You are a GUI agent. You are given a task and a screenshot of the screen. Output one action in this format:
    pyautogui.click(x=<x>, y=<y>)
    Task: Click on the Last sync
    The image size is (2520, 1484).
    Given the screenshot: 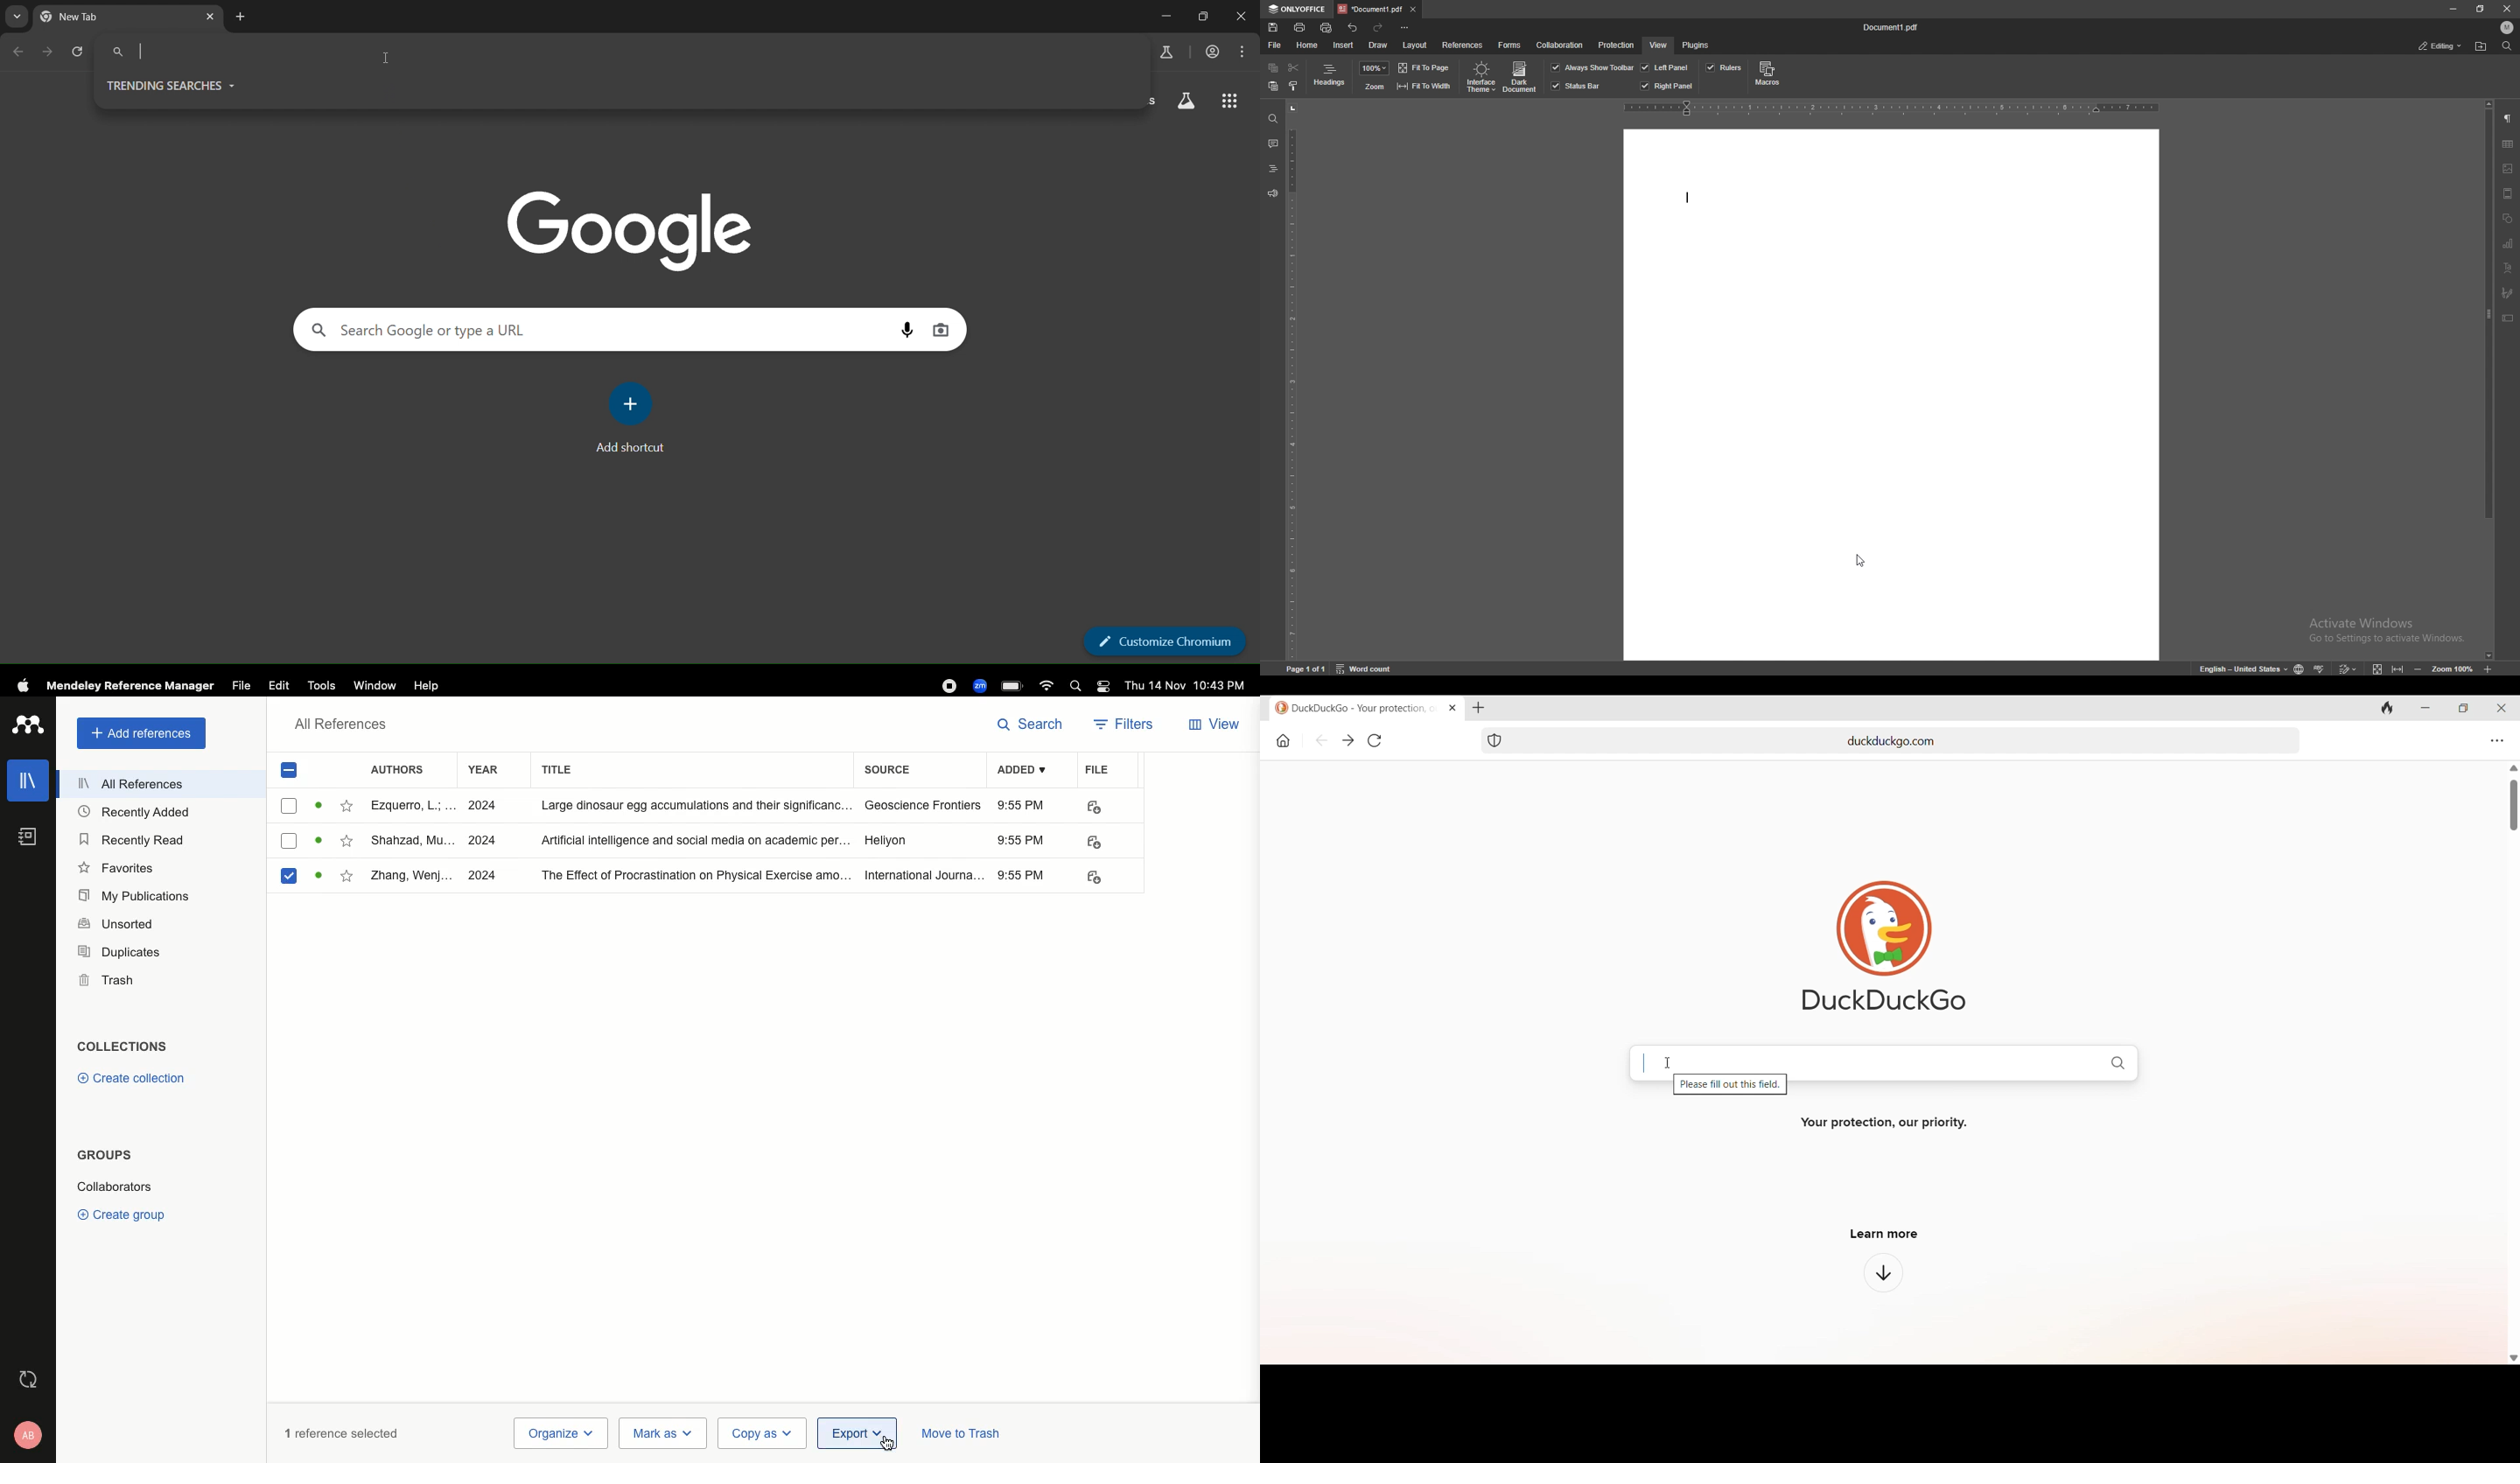 What is the action you would take?
    pyautogui.click(x=31, y=1379)
    